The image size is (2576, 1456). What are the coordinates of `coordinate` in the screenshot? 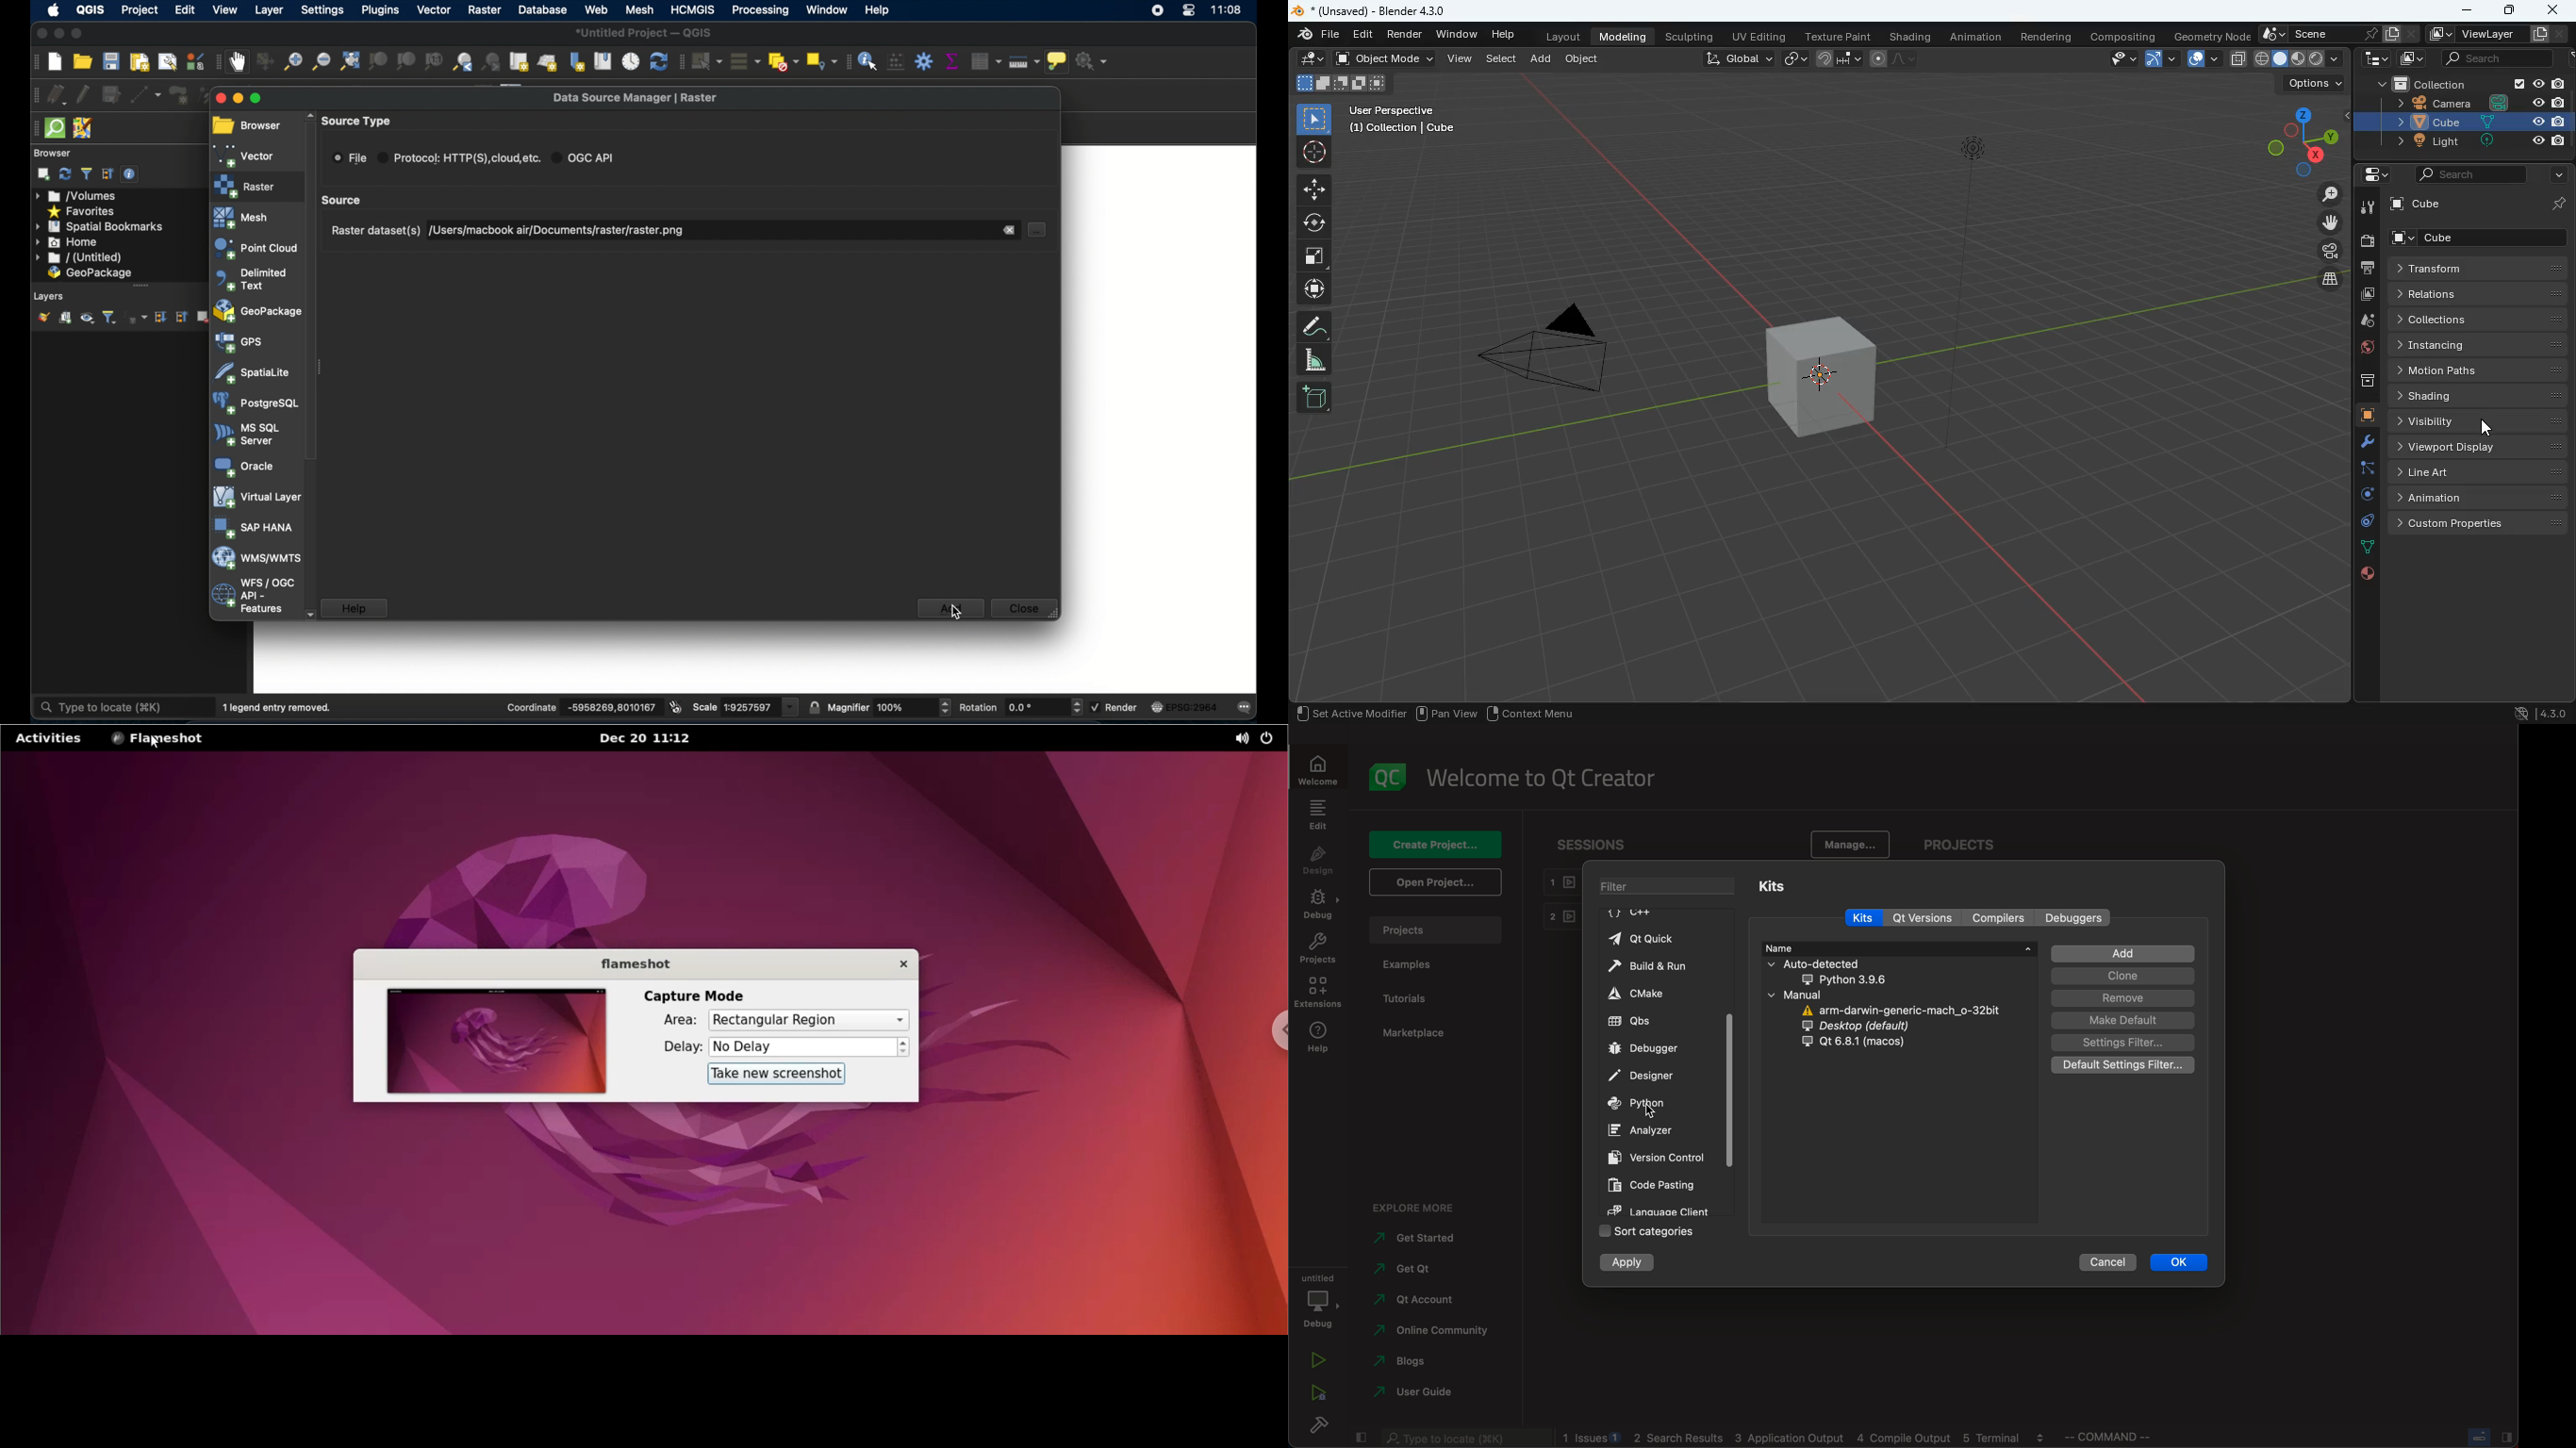 It's located at (609, 707).